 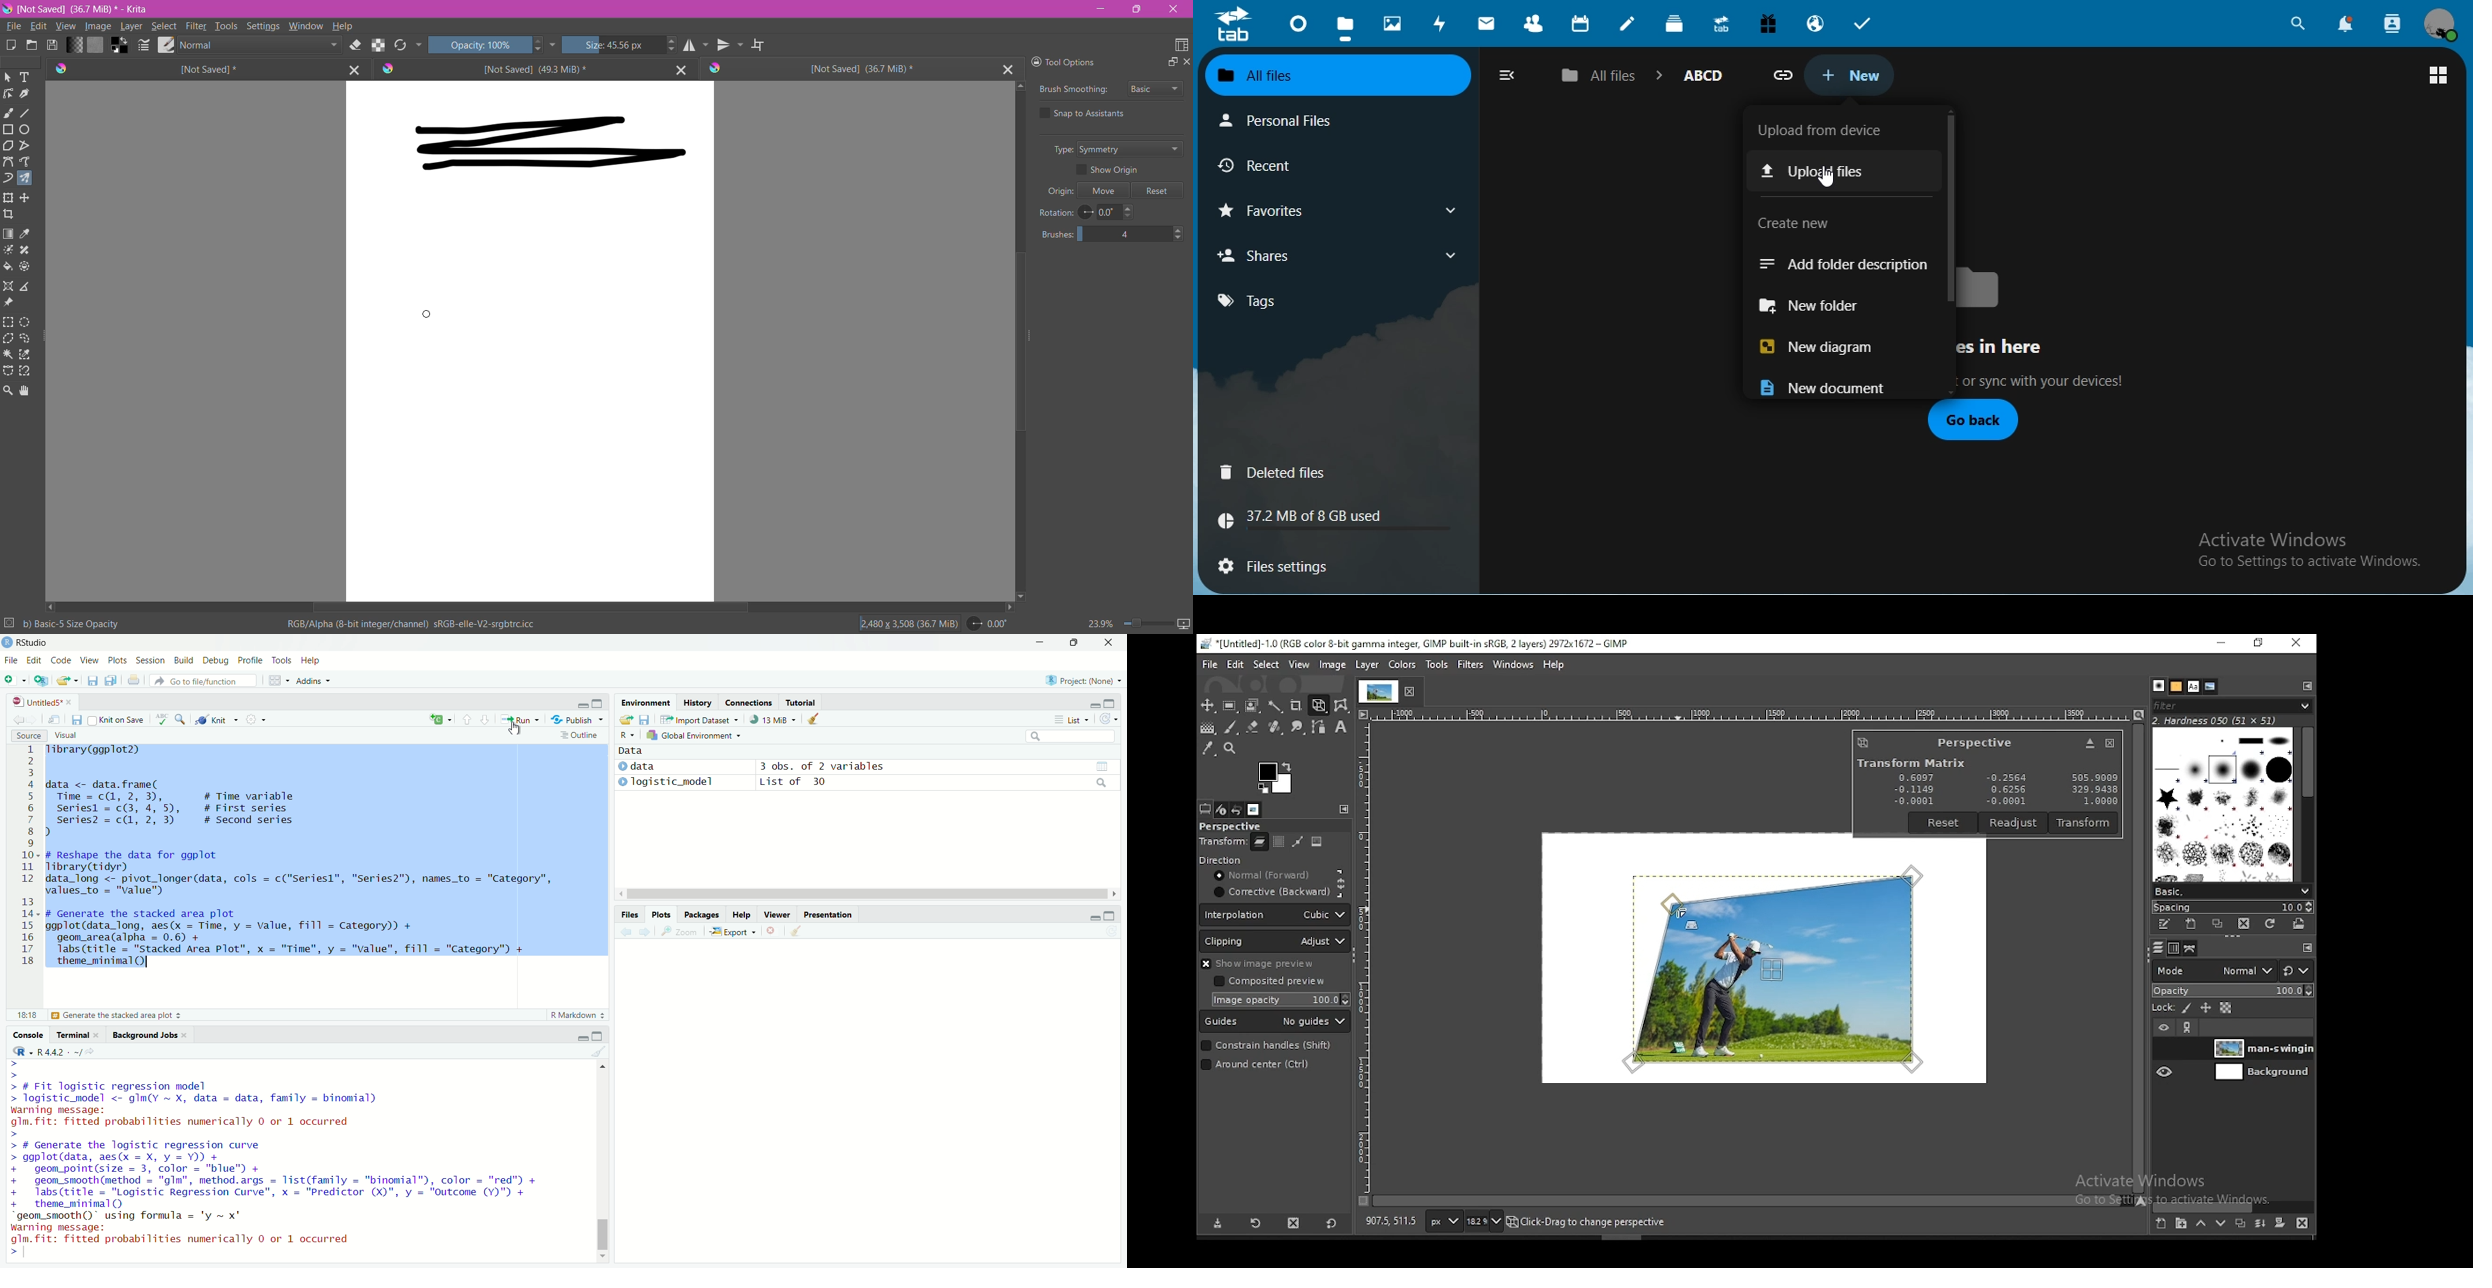 What do you see at coordinates (205, 680) in the screenshot?
I see `Go to file/function` at bounding box center [205, 680].